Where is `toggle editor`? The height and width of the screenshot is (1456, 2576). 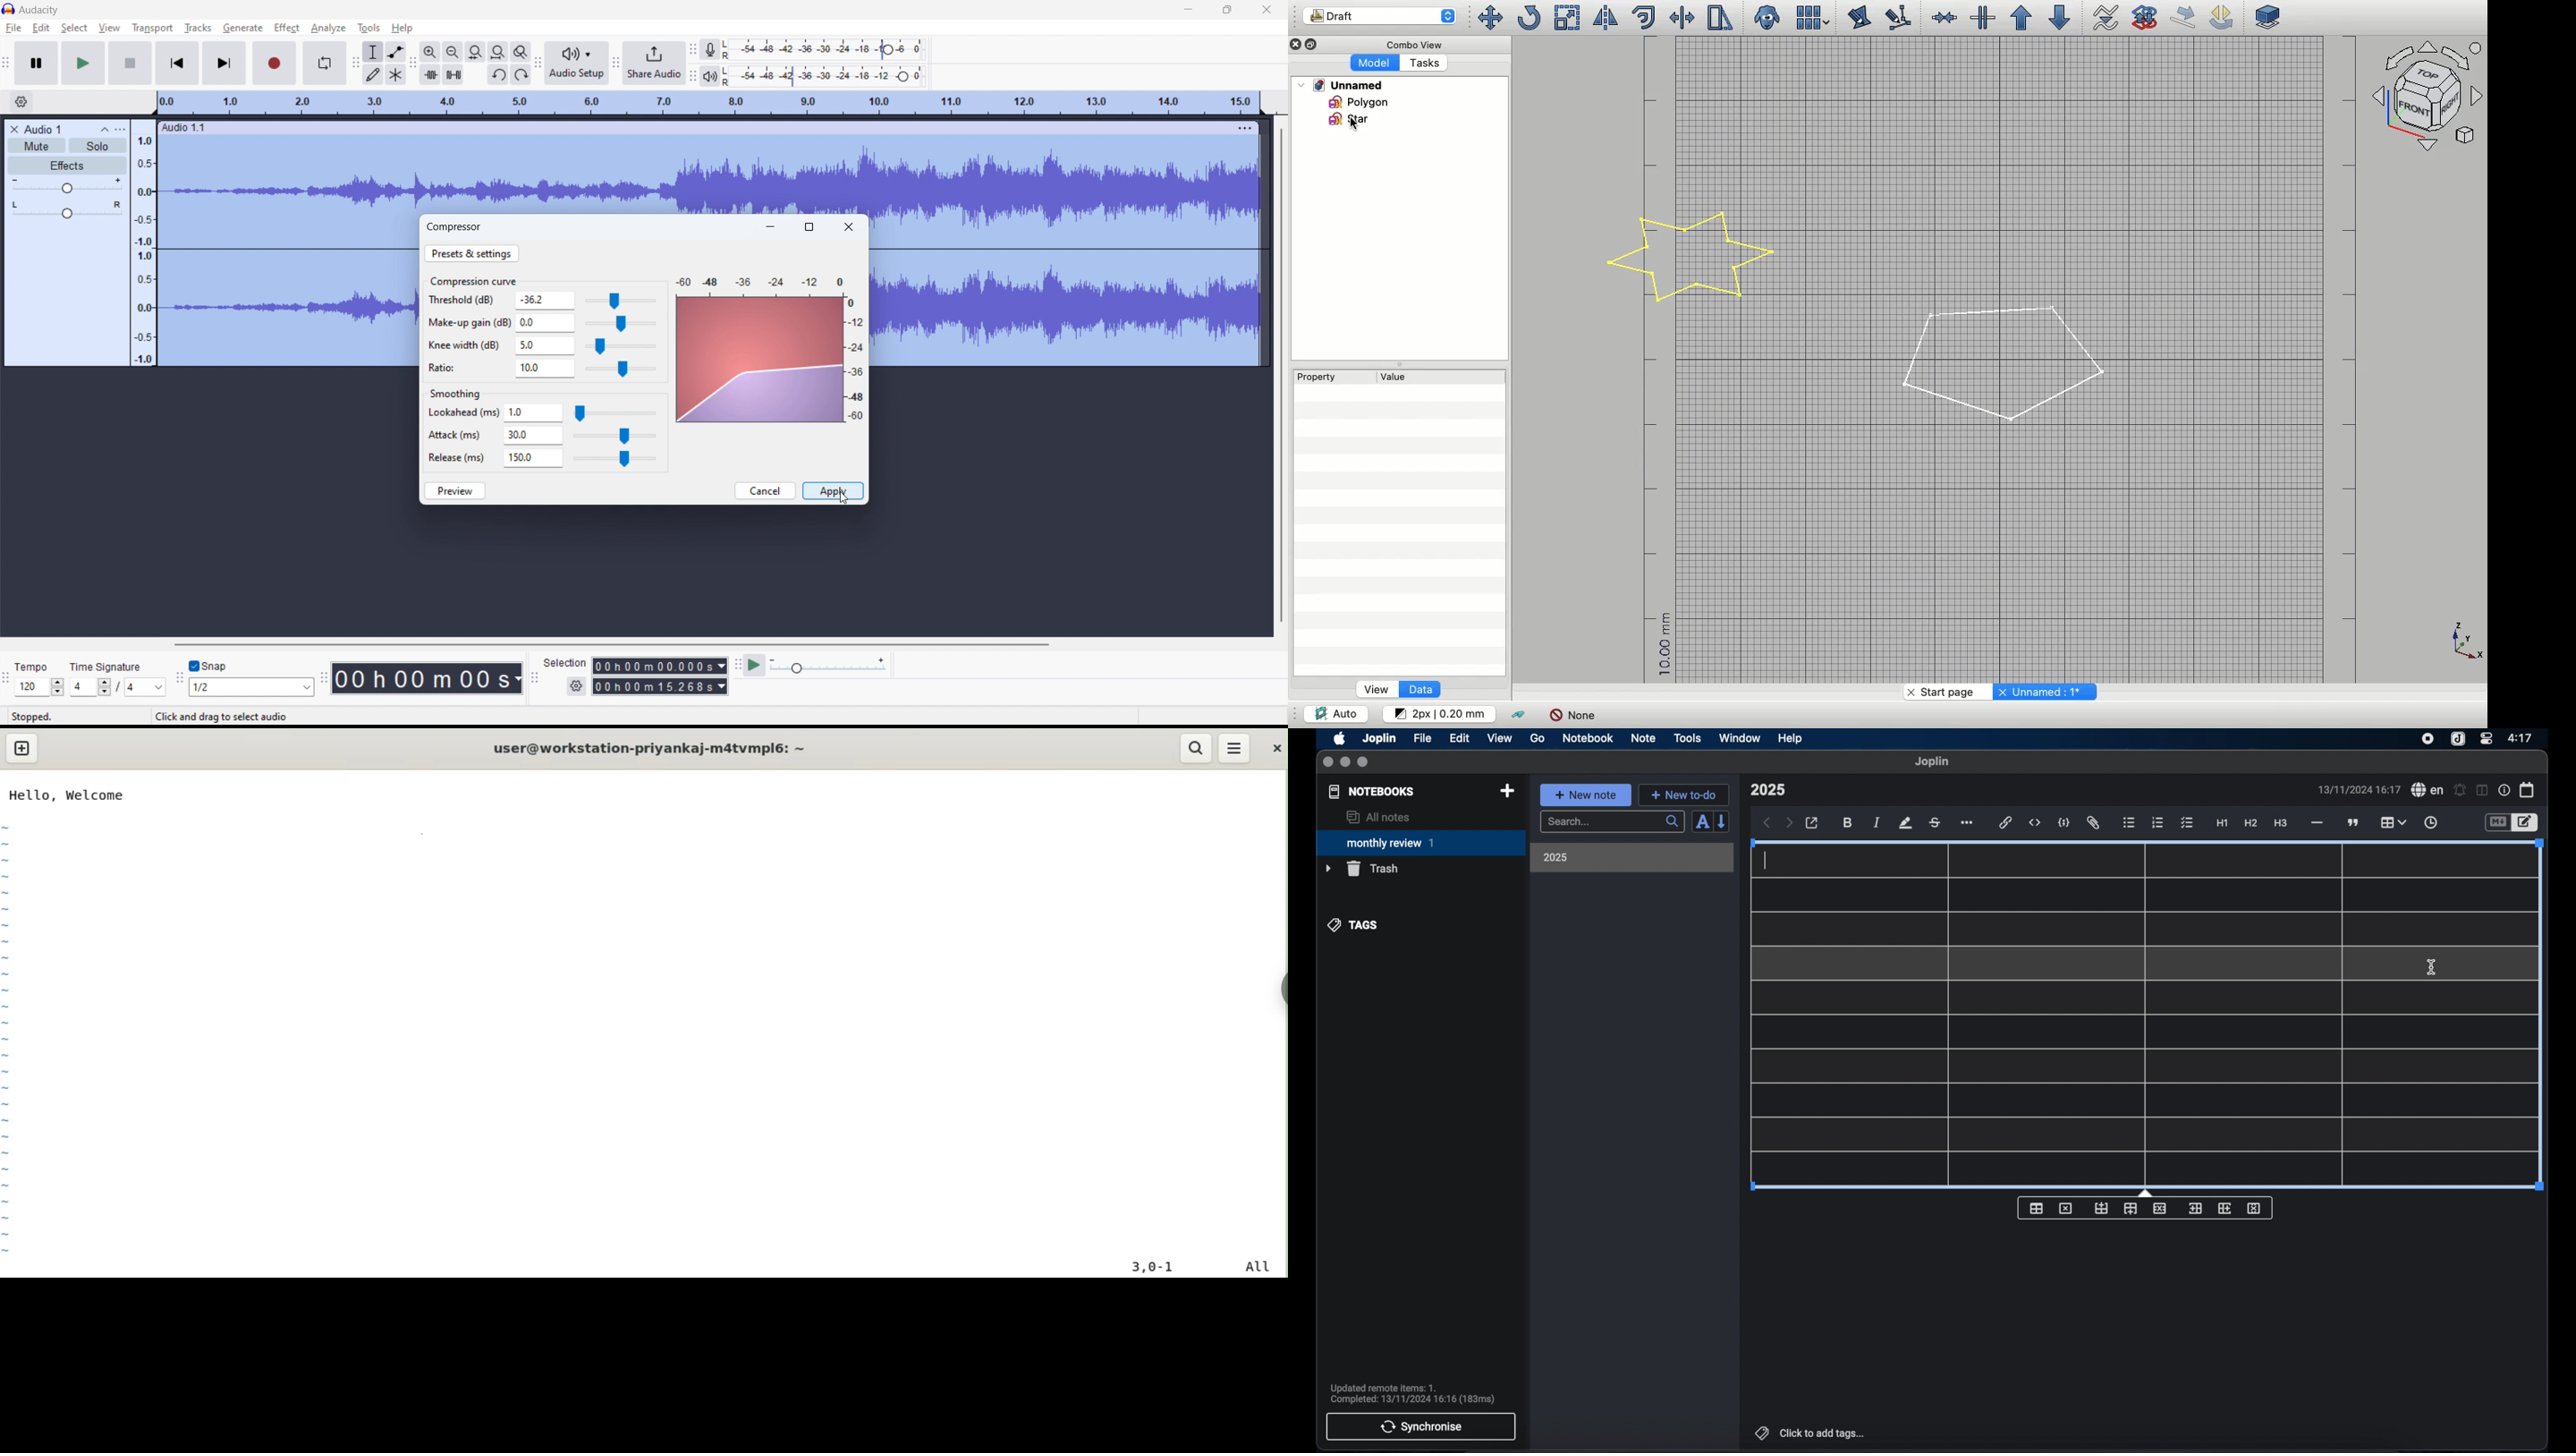 toggle editor is located at coordinates (2497, 823).